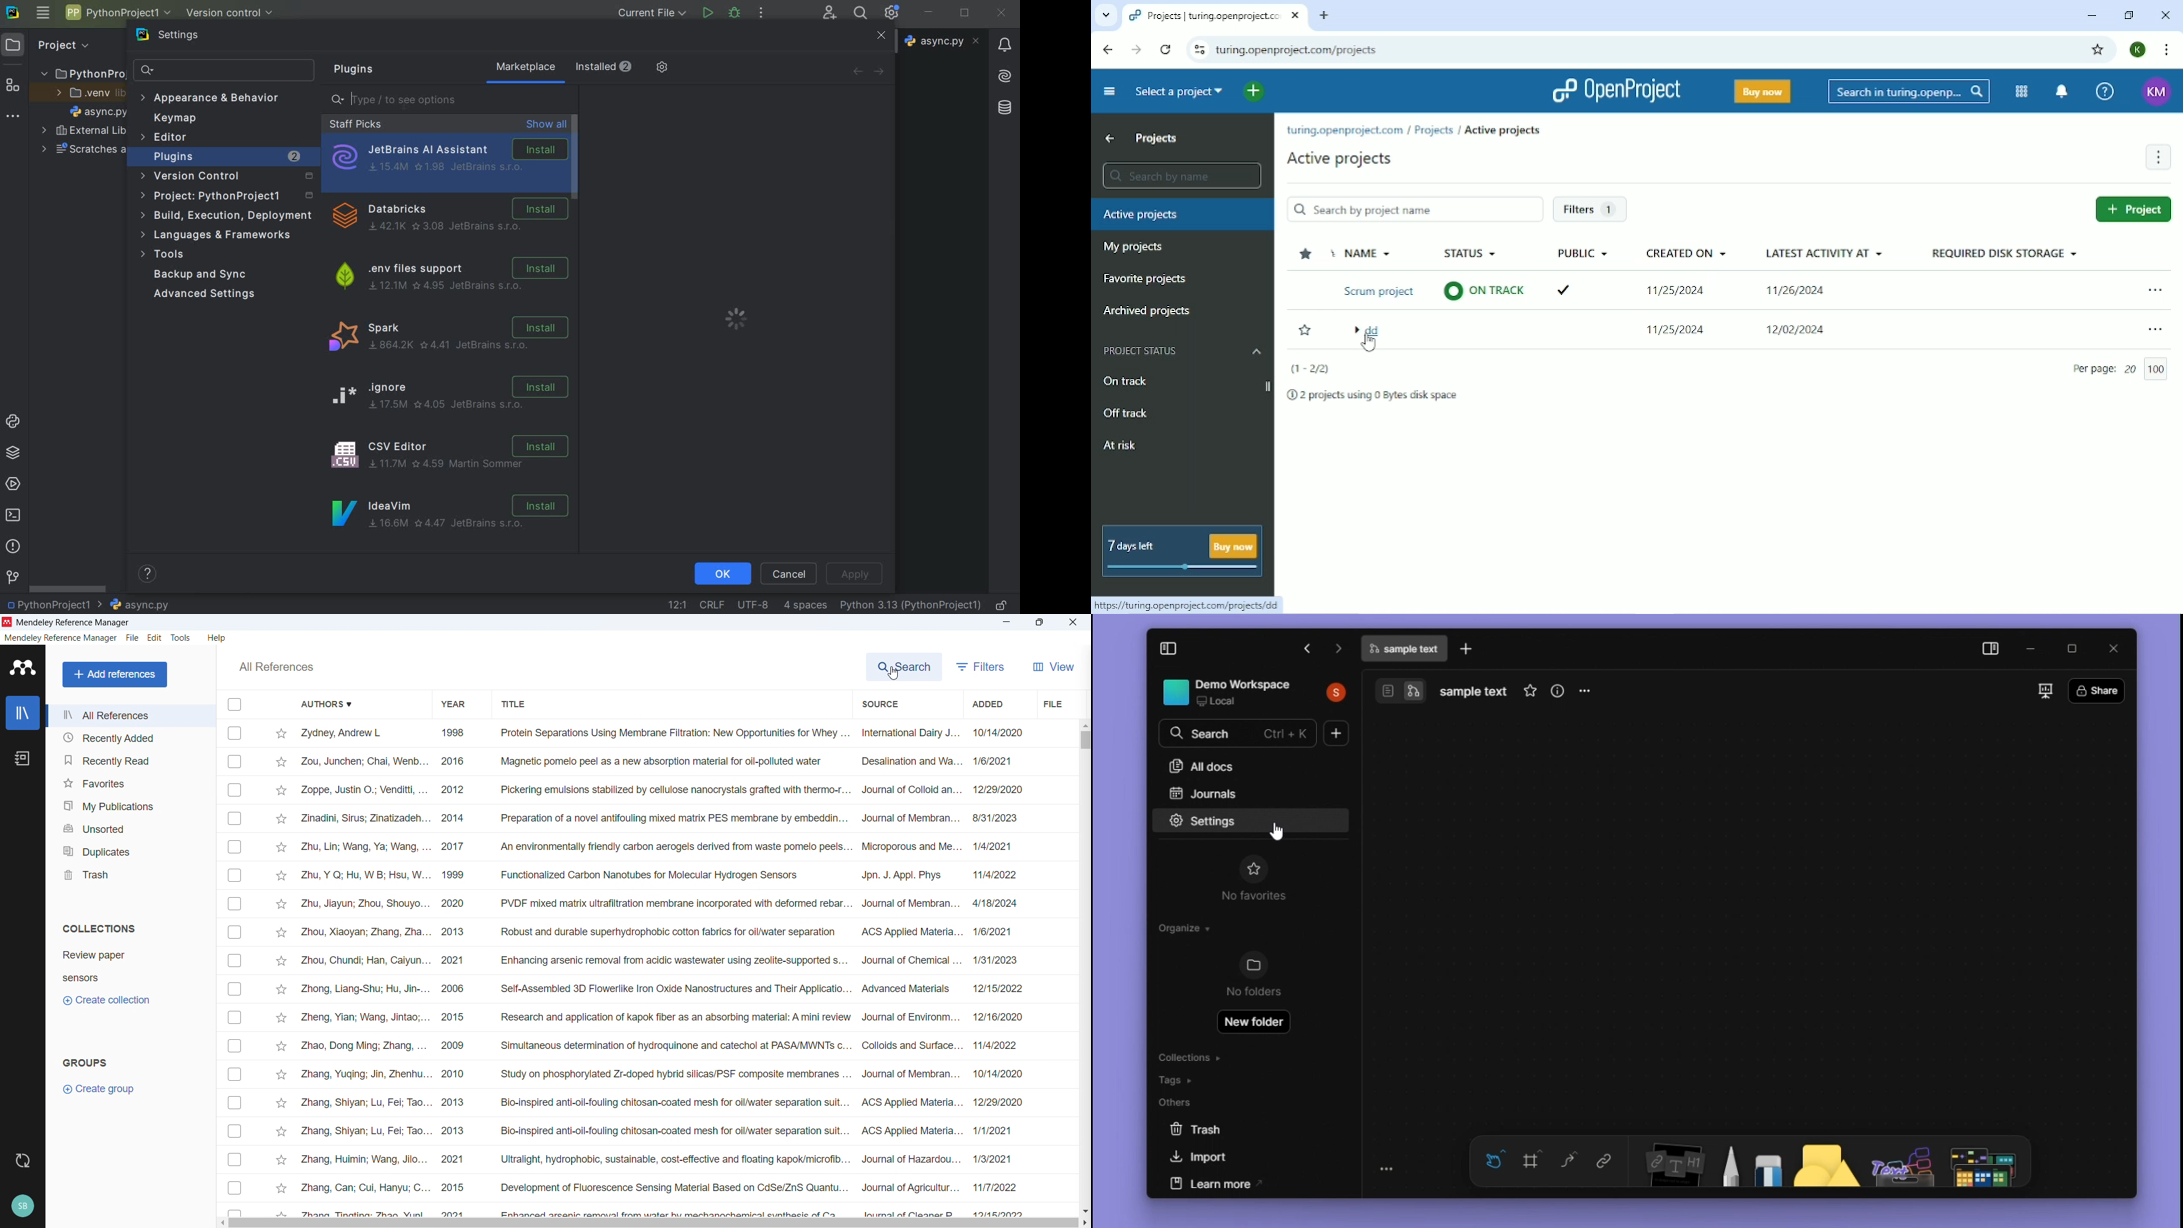 This screenshot has width=2184, height=1232. I want to click on search everywhere, so click(862, 13).